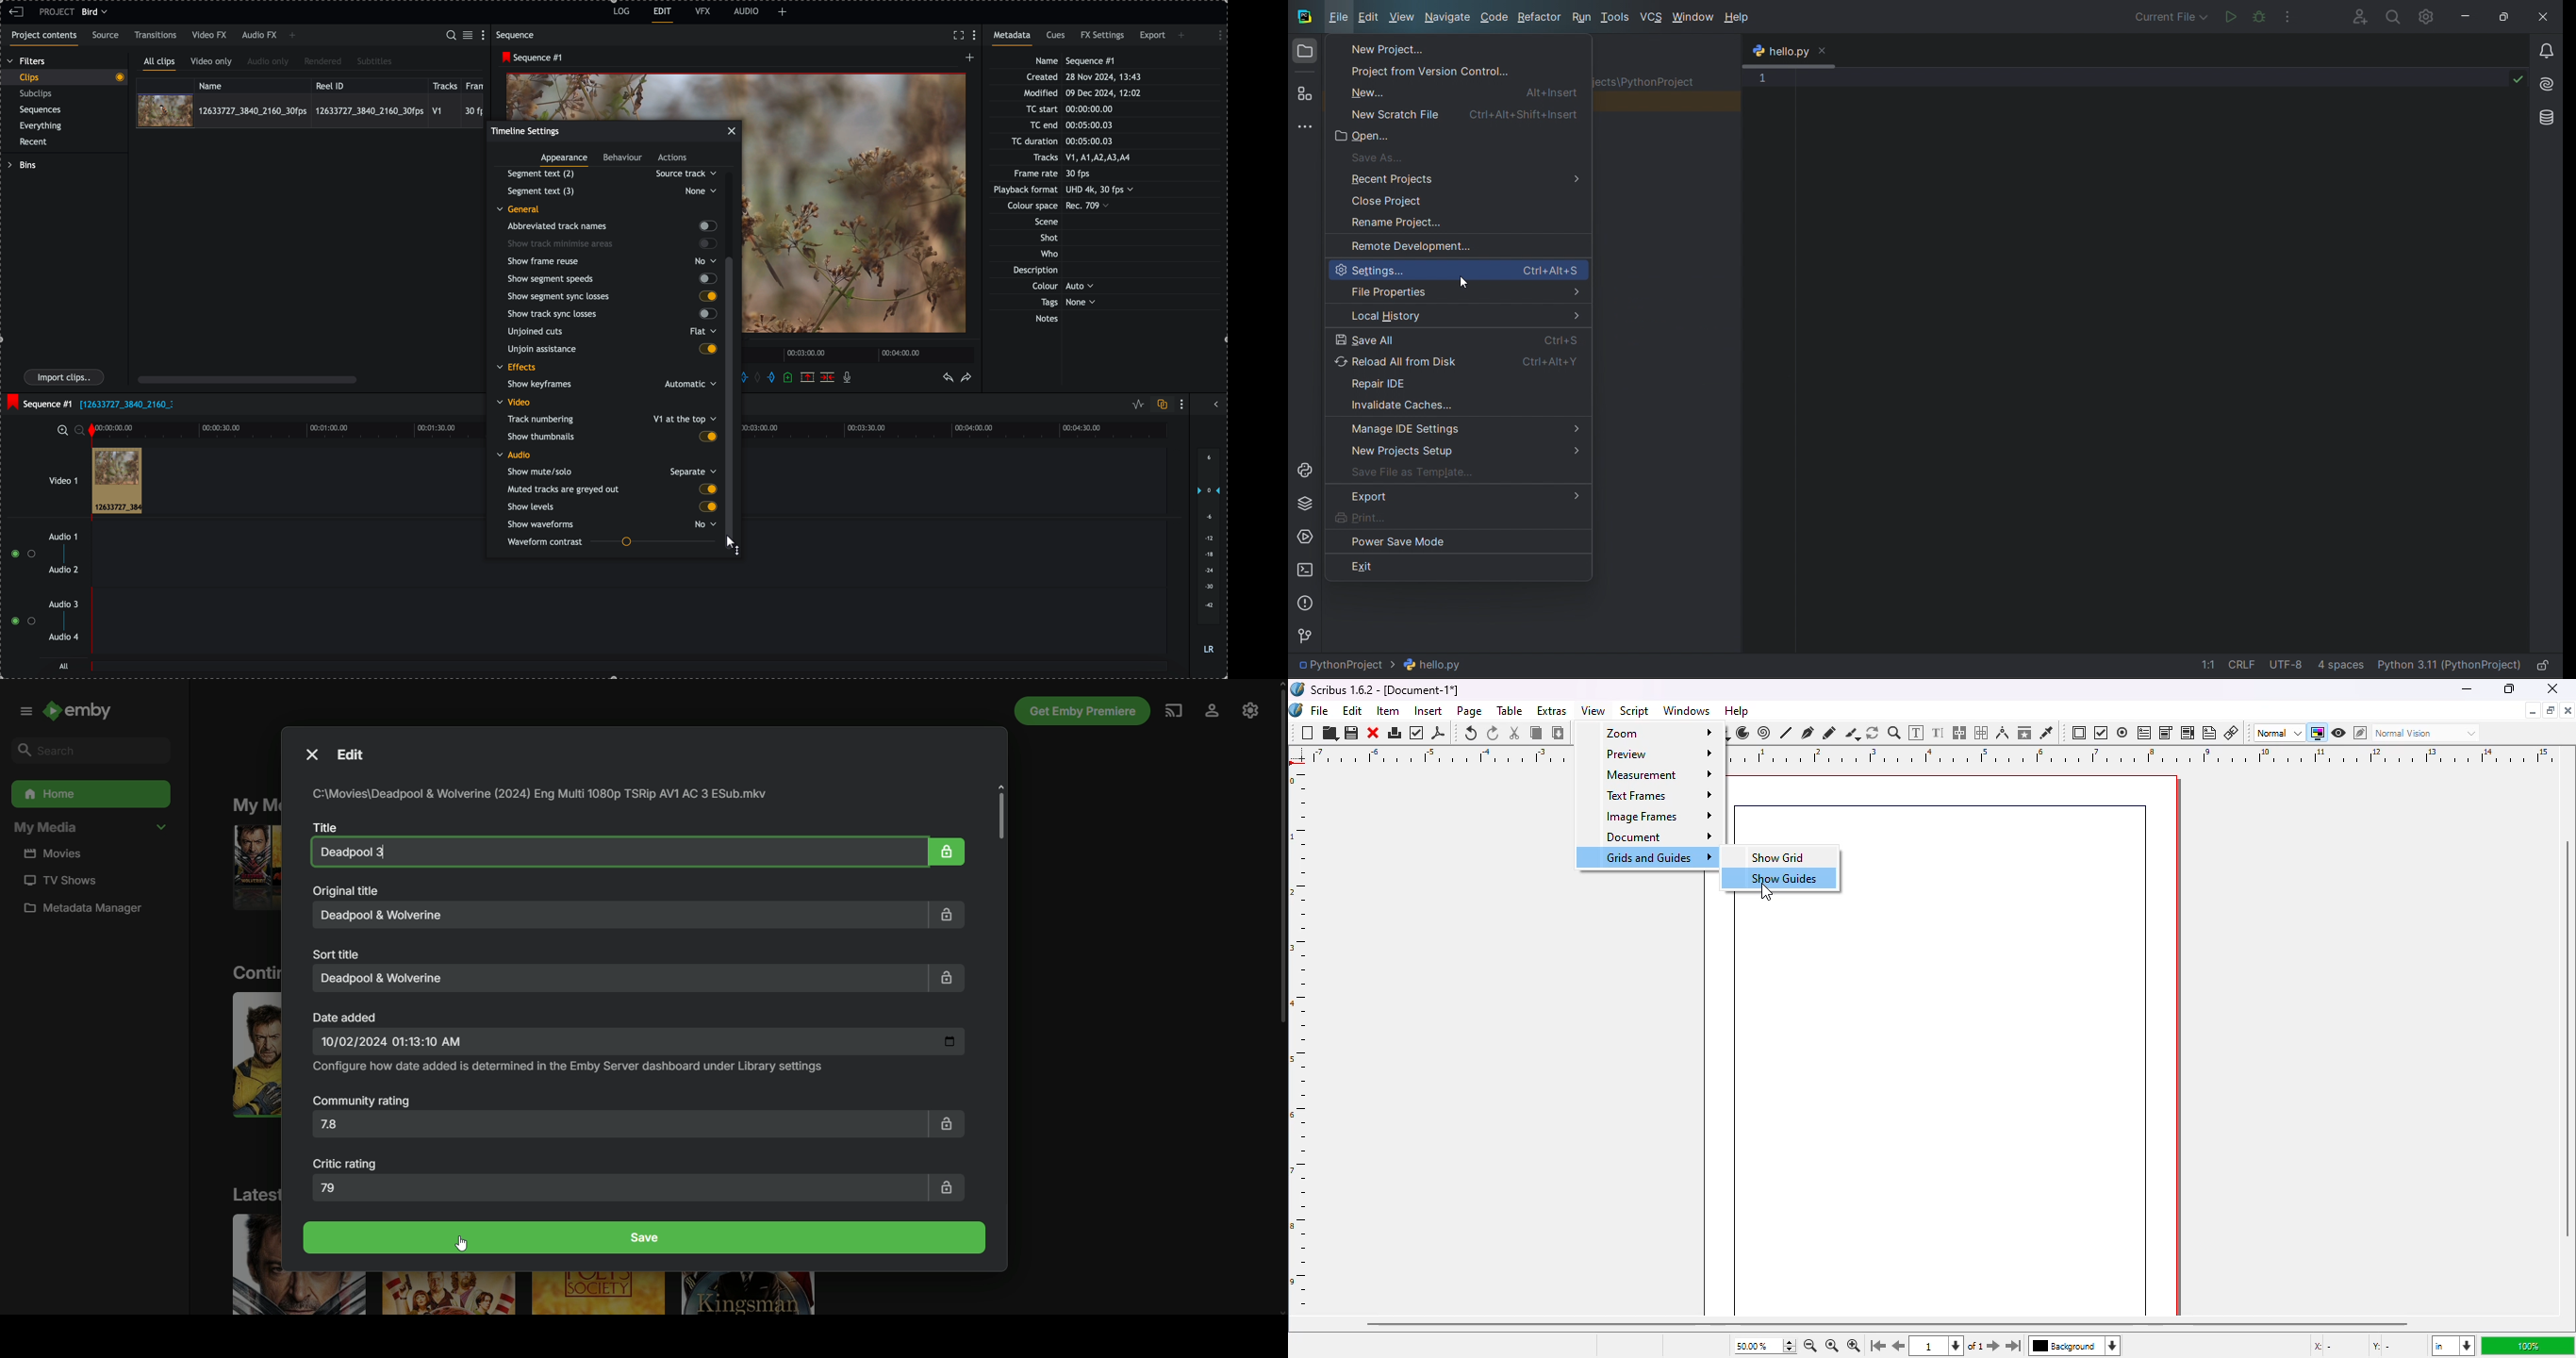 The image size is (2576, 1372). Describe the element at coordinates (1457, 156) in the screenshot. I see `save as` at that location.